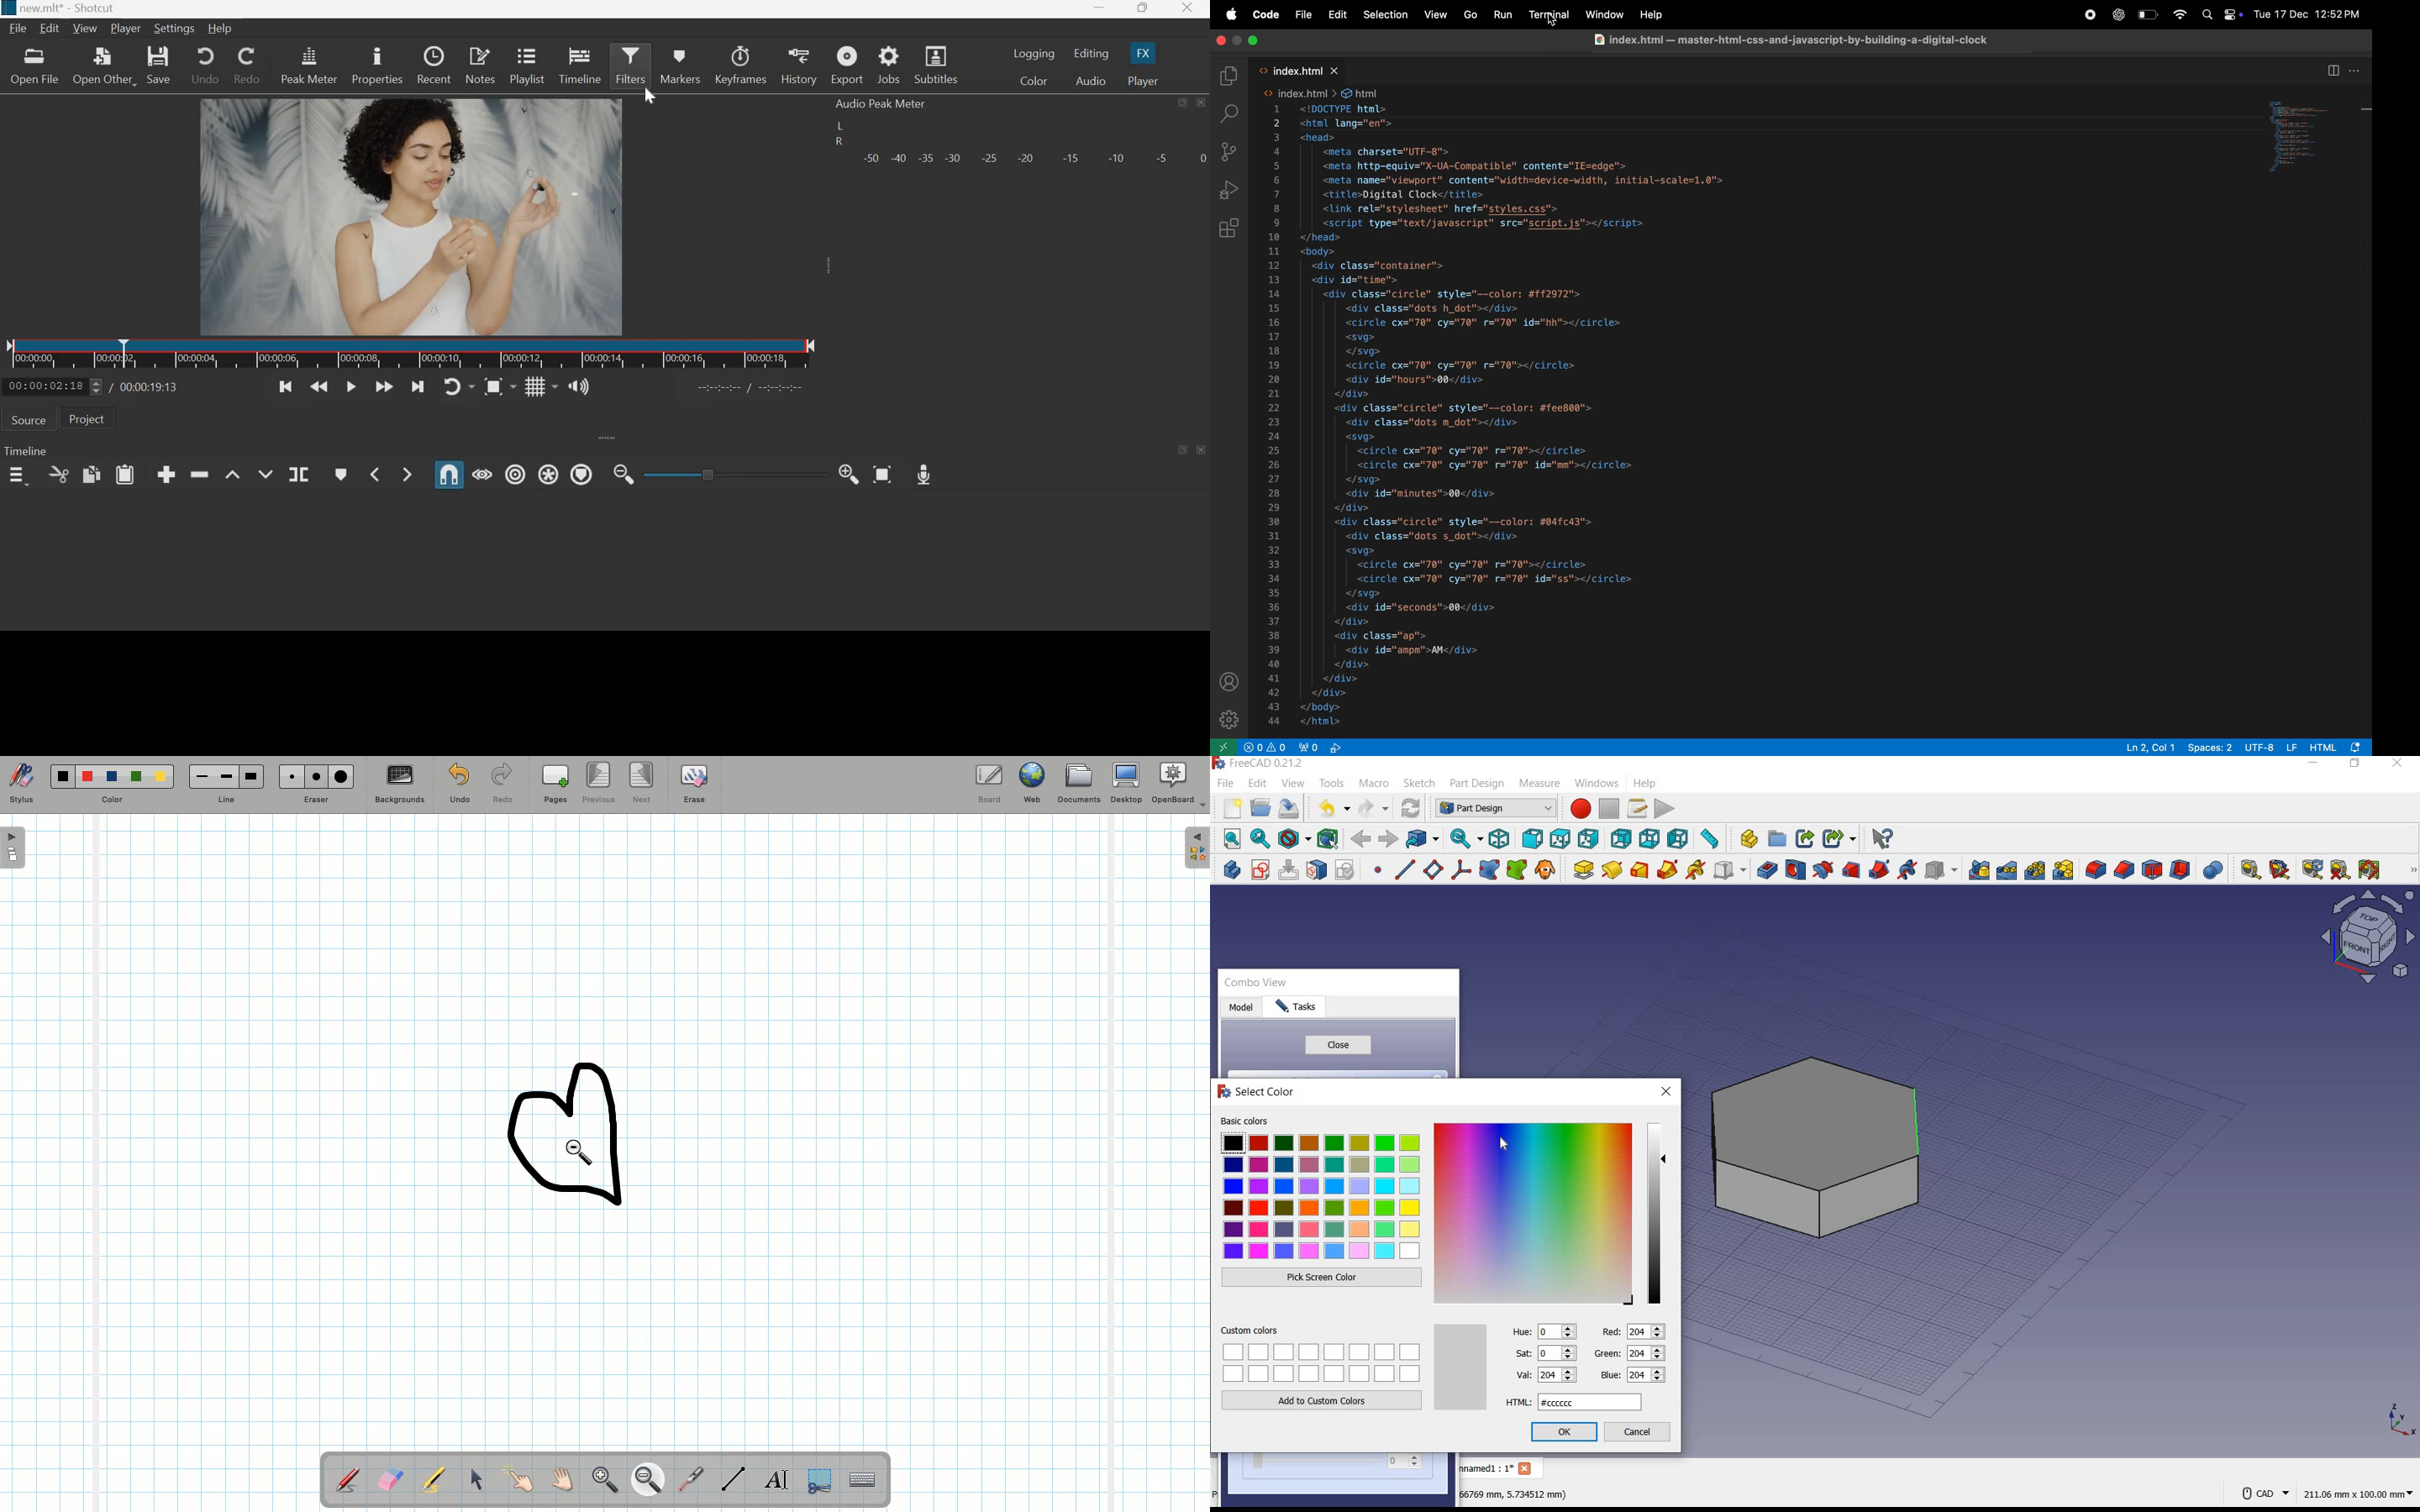 Image resolution: width=2436 pixels, height=1512 pixels. Describe the element at coordinates (1125, 783) in the screenshot. I see `Desktop` at that location.